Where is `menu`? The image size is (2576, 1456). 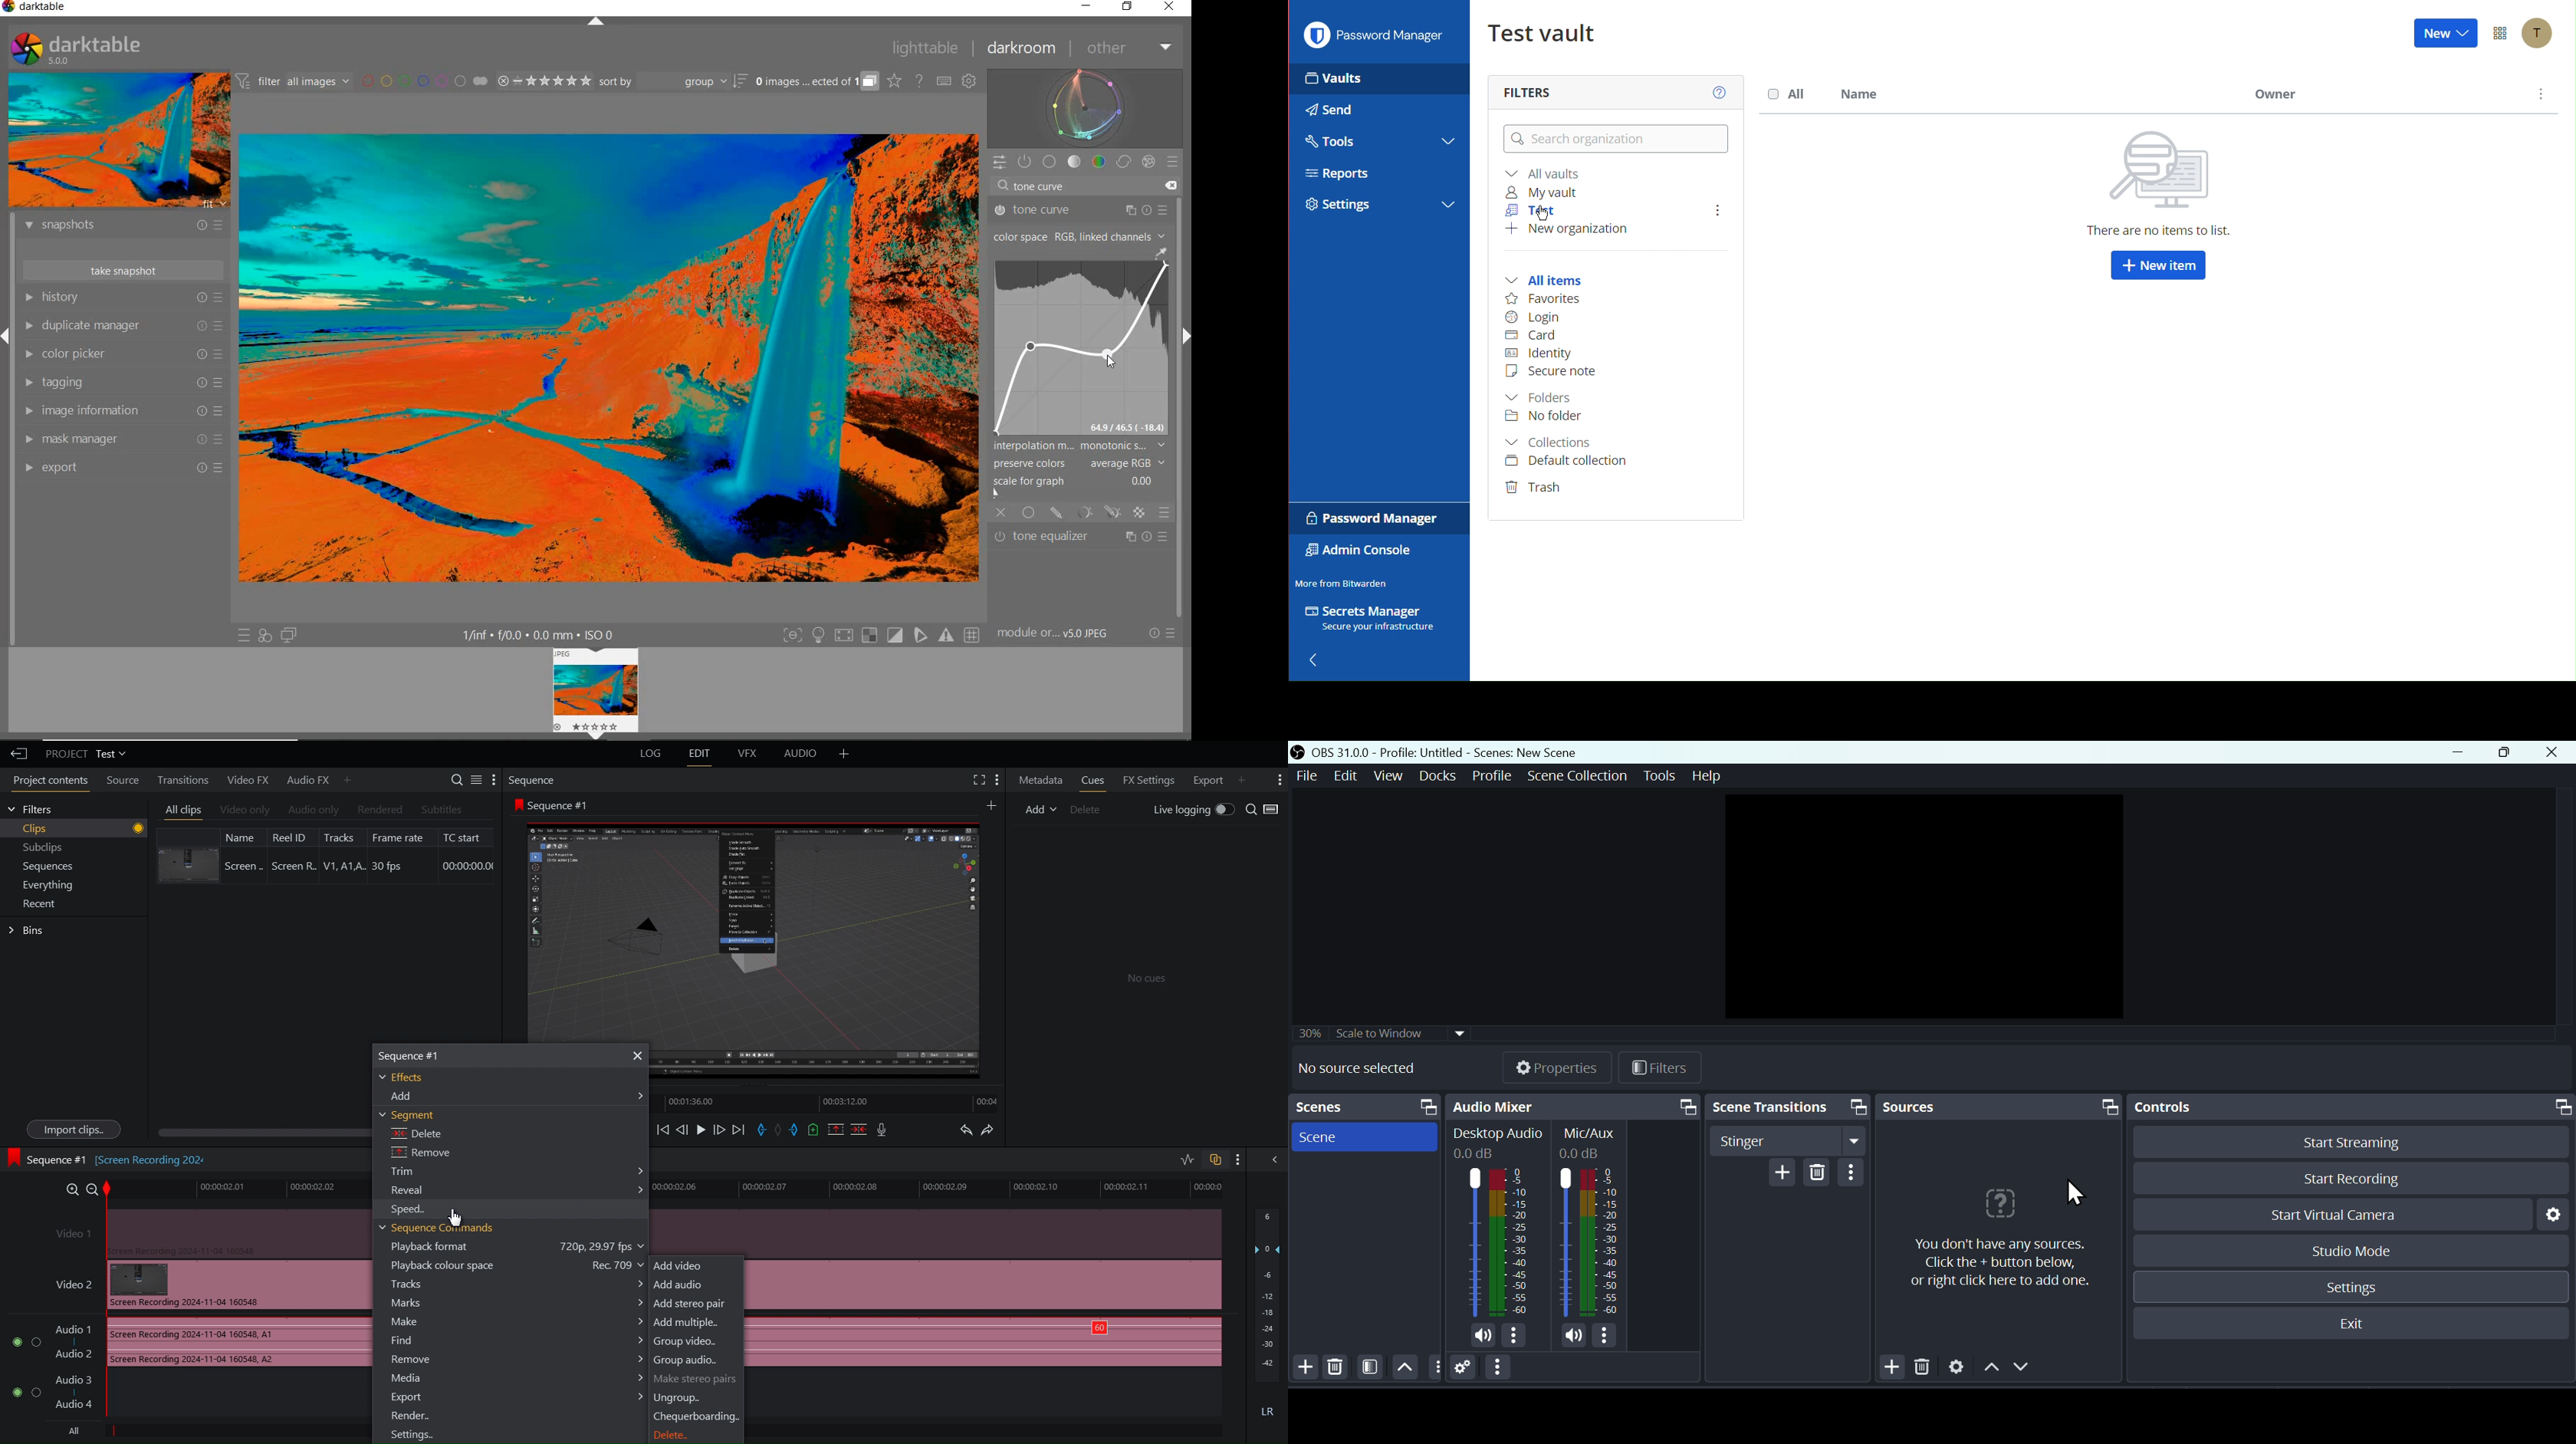 menu is located at coordinates (1685, 1106).